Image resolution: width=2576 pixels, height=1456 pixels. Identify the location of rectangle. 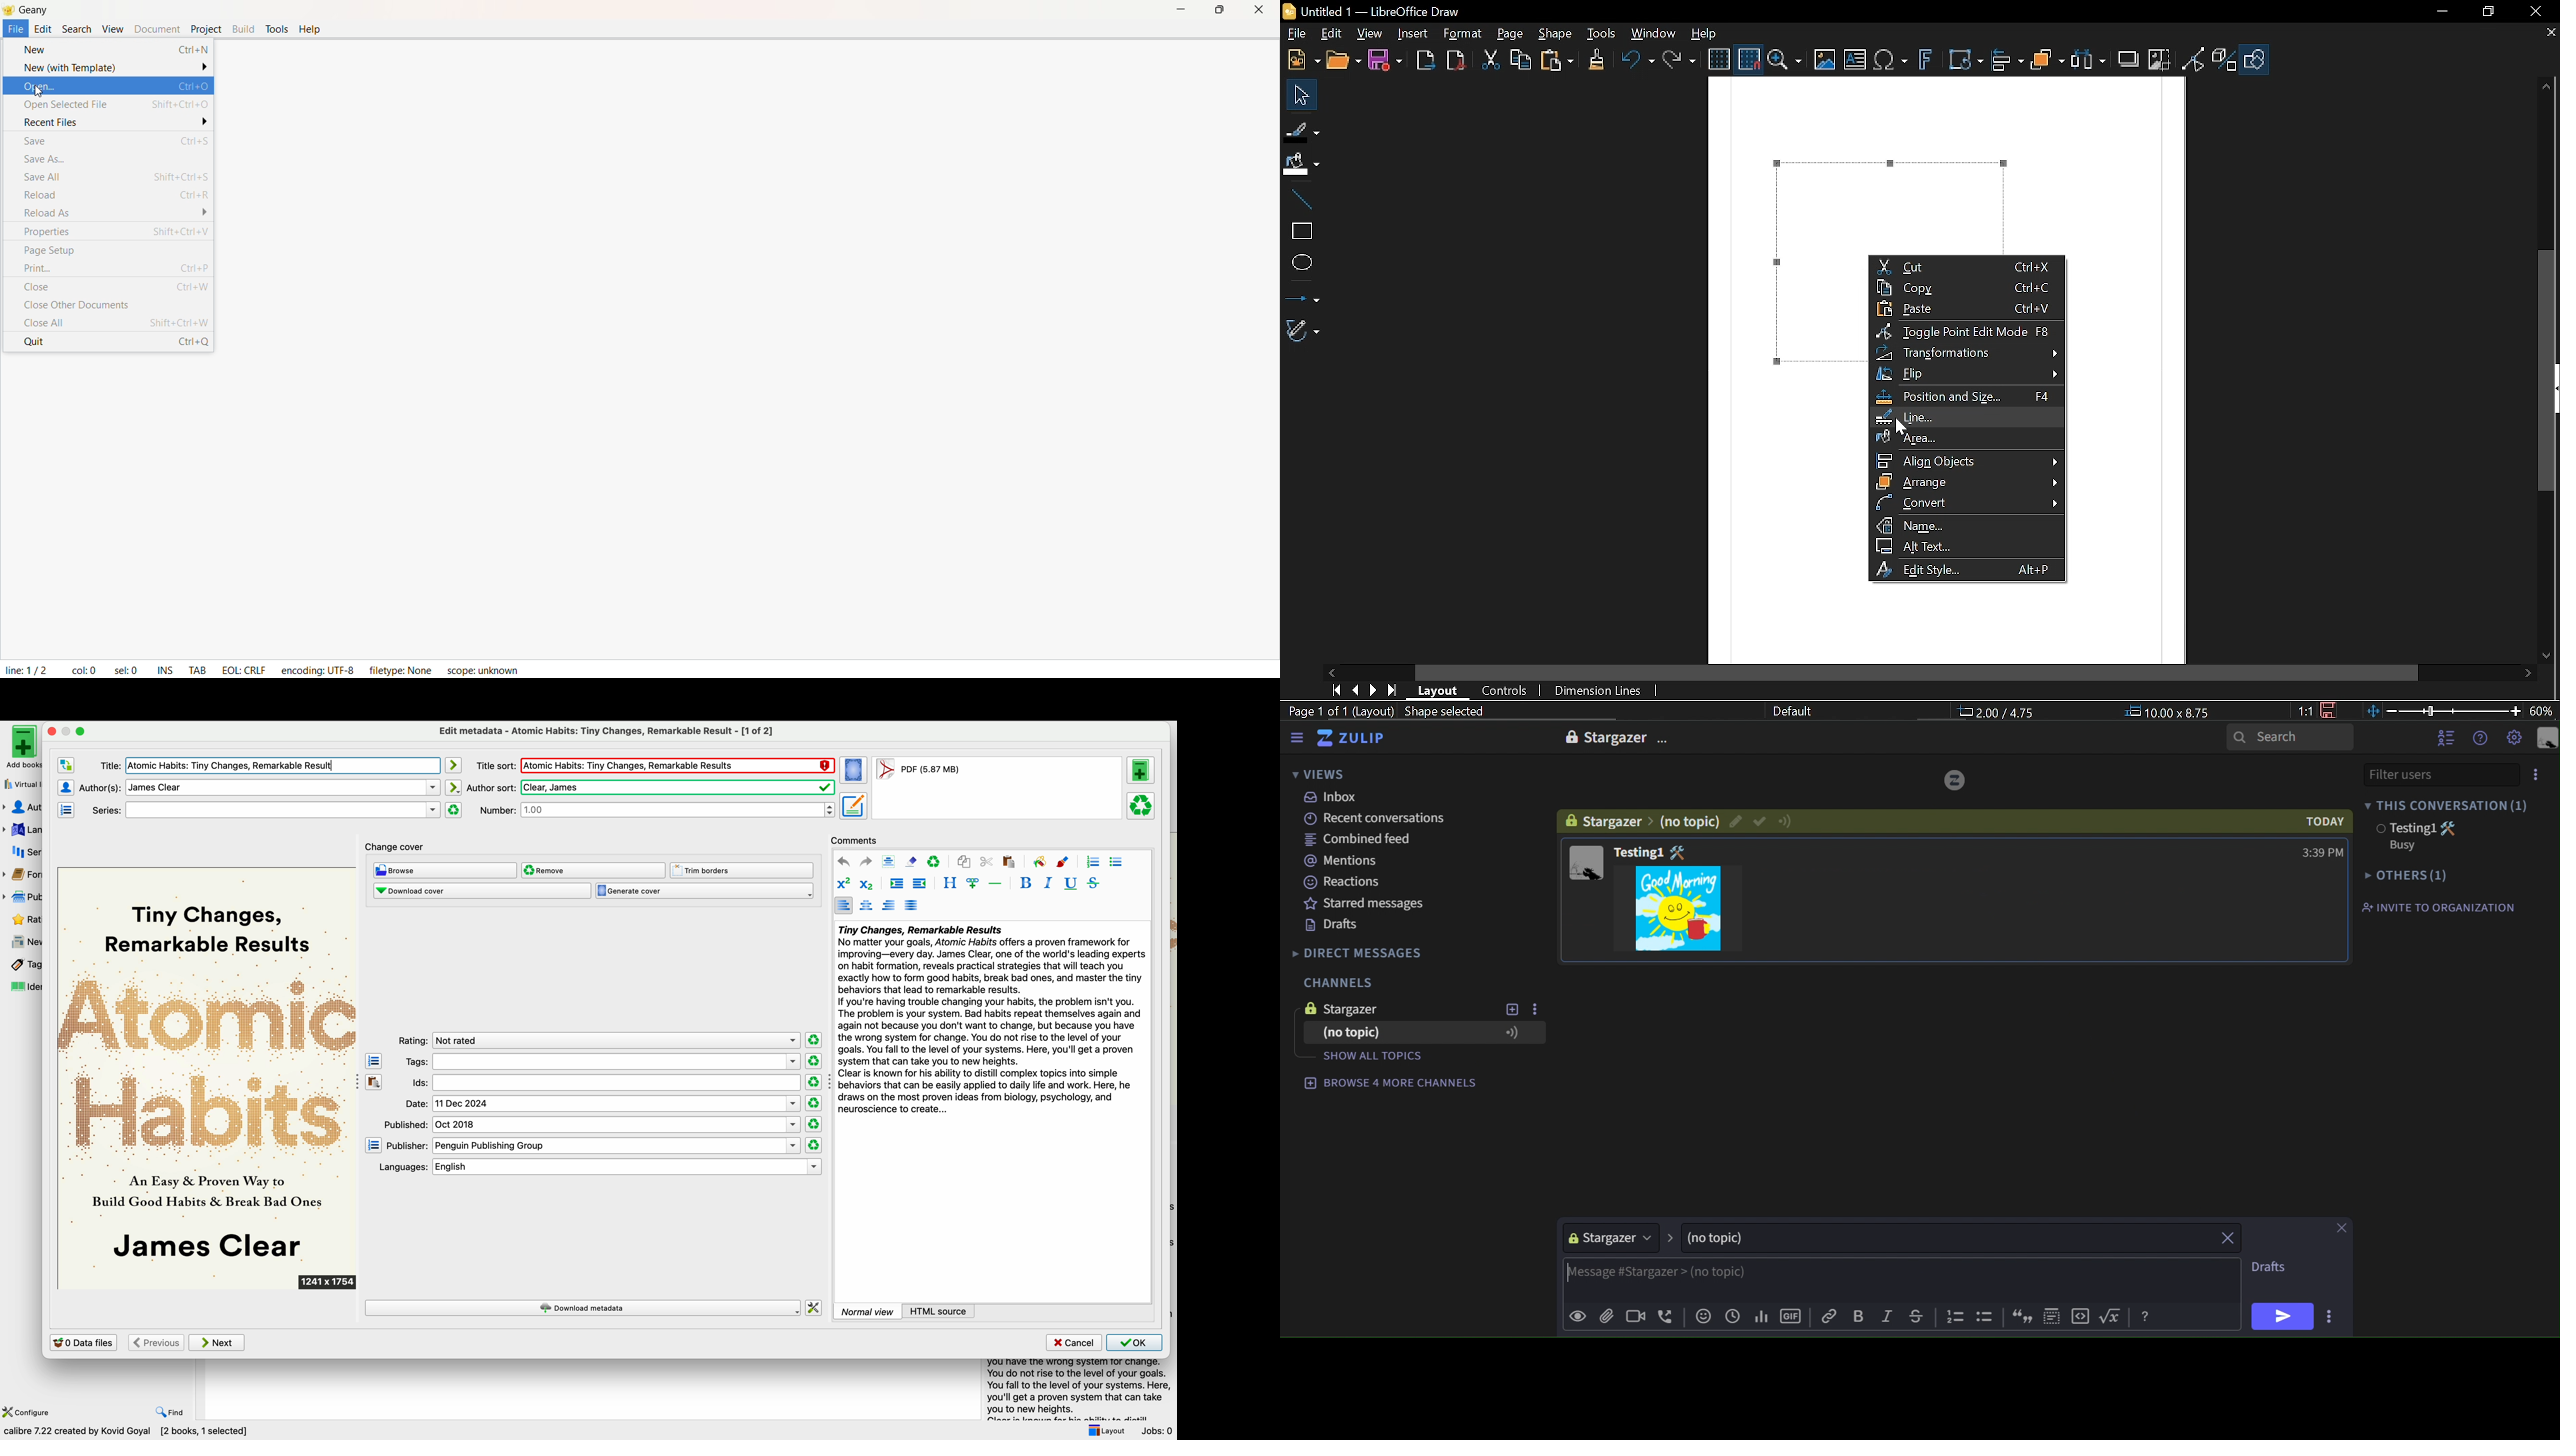
(1301, 232).